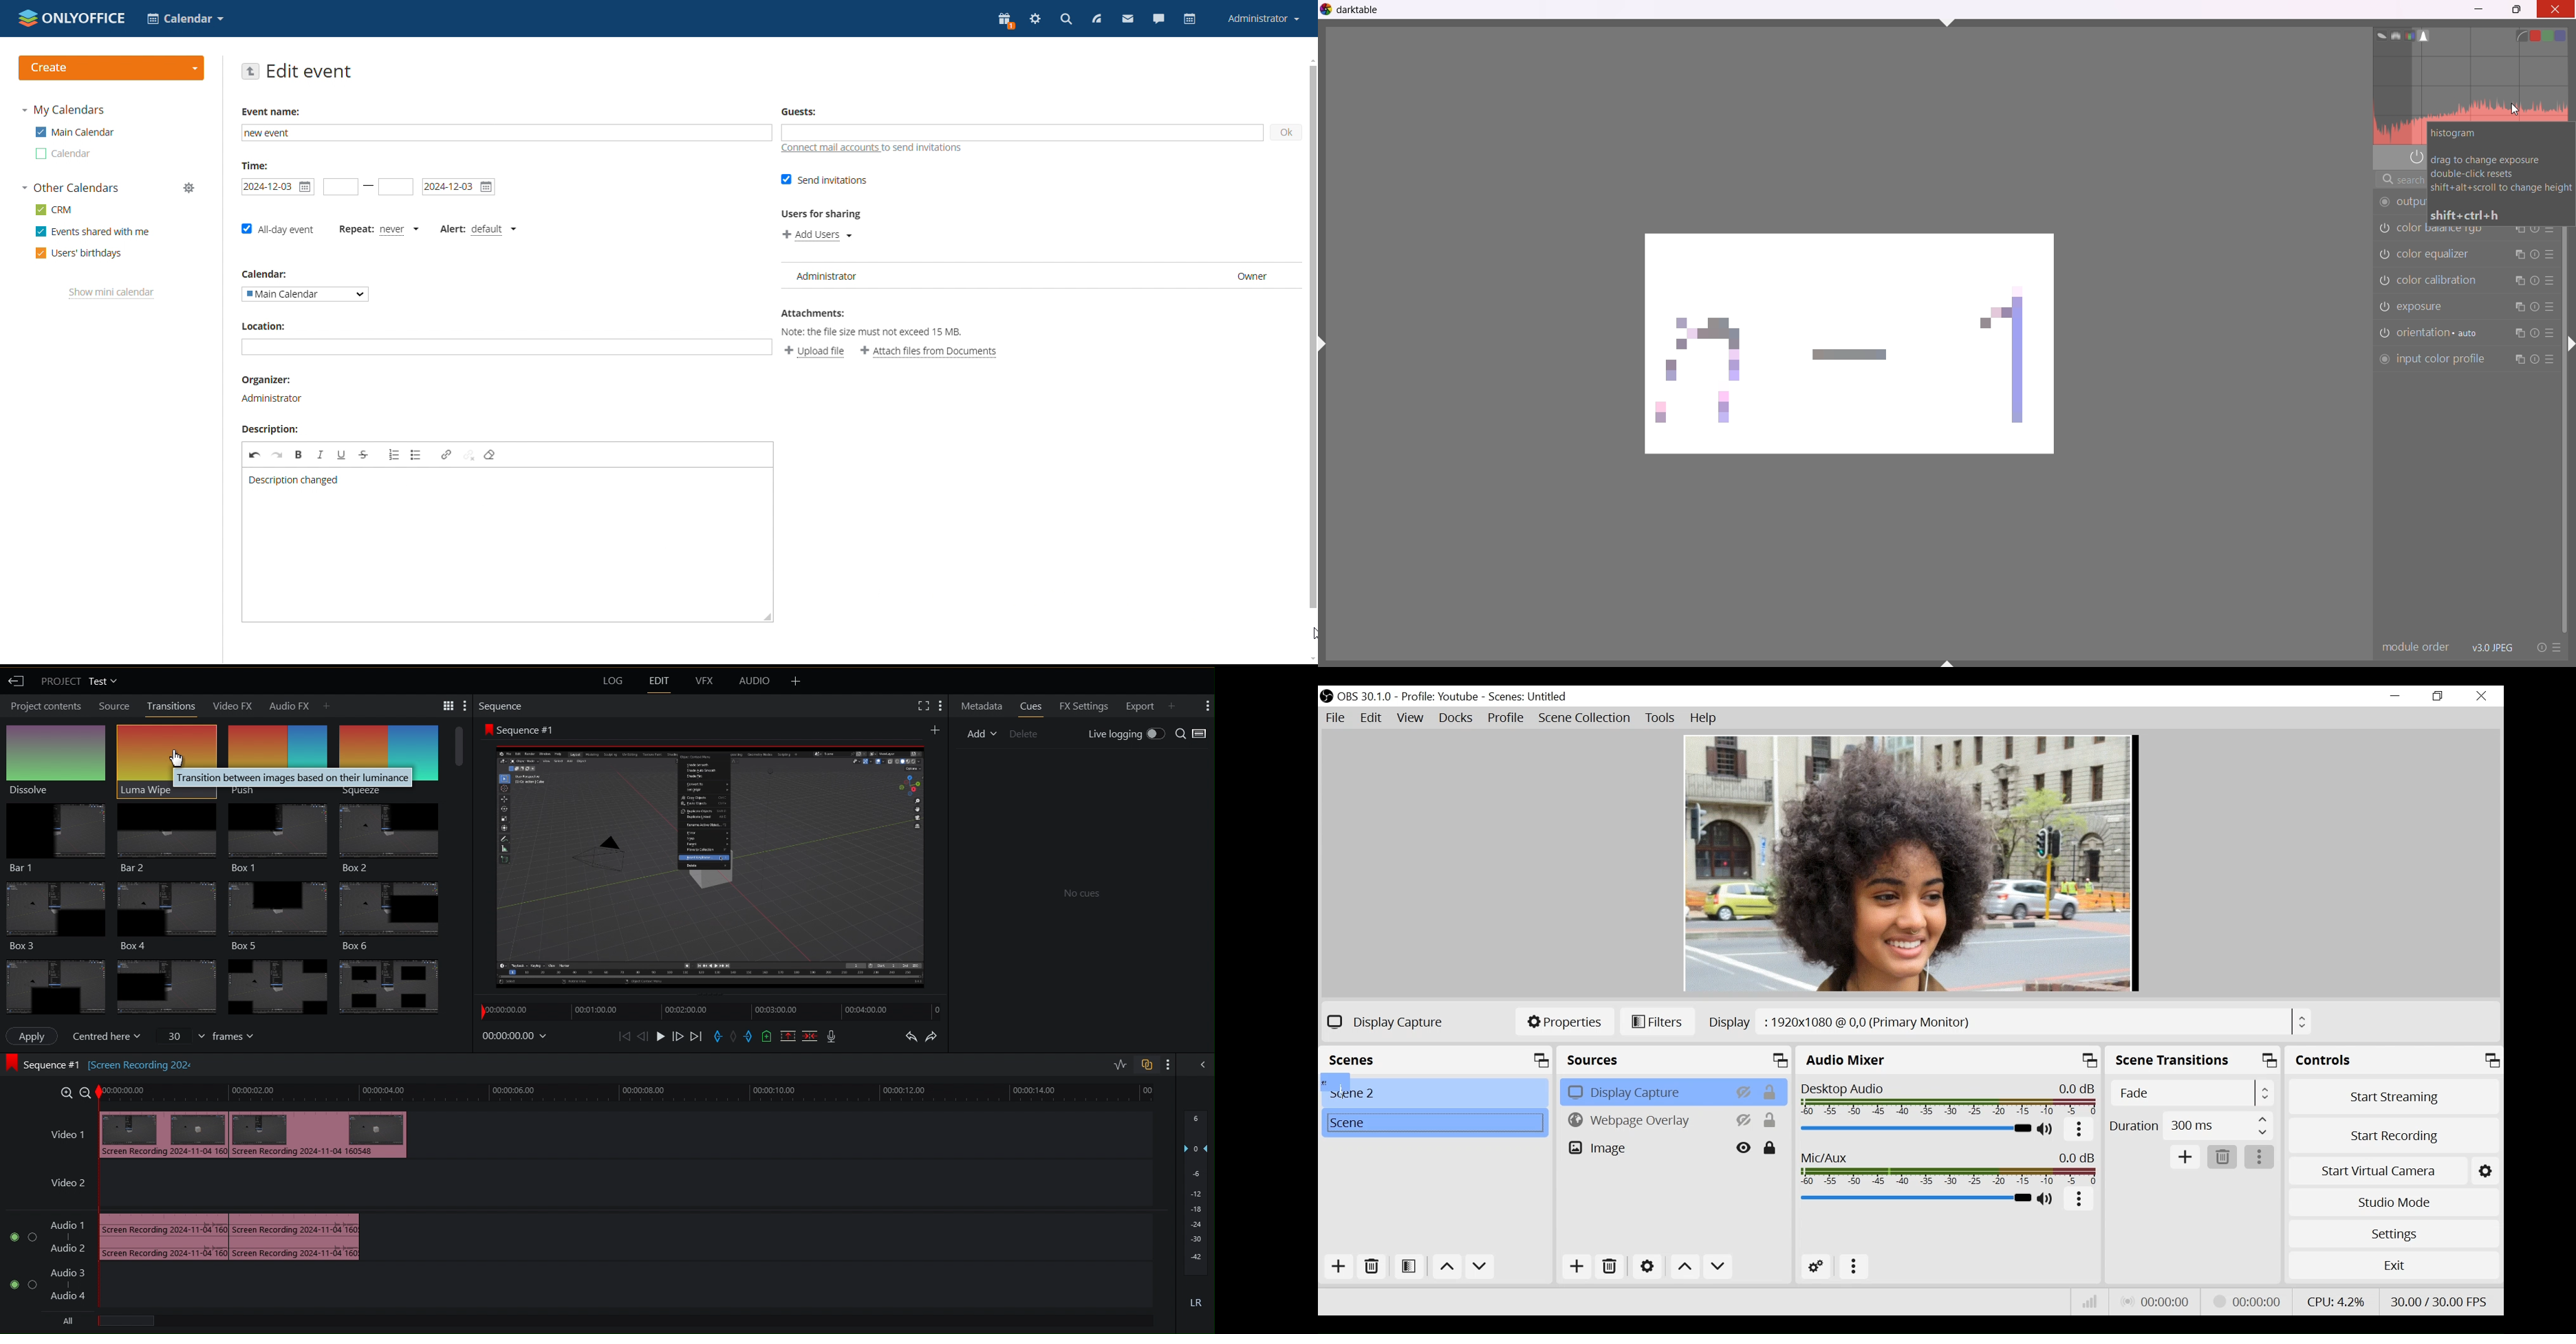 The image size is (2576, 1344). I want to click on Start Streaming, so click(2393, 1097).